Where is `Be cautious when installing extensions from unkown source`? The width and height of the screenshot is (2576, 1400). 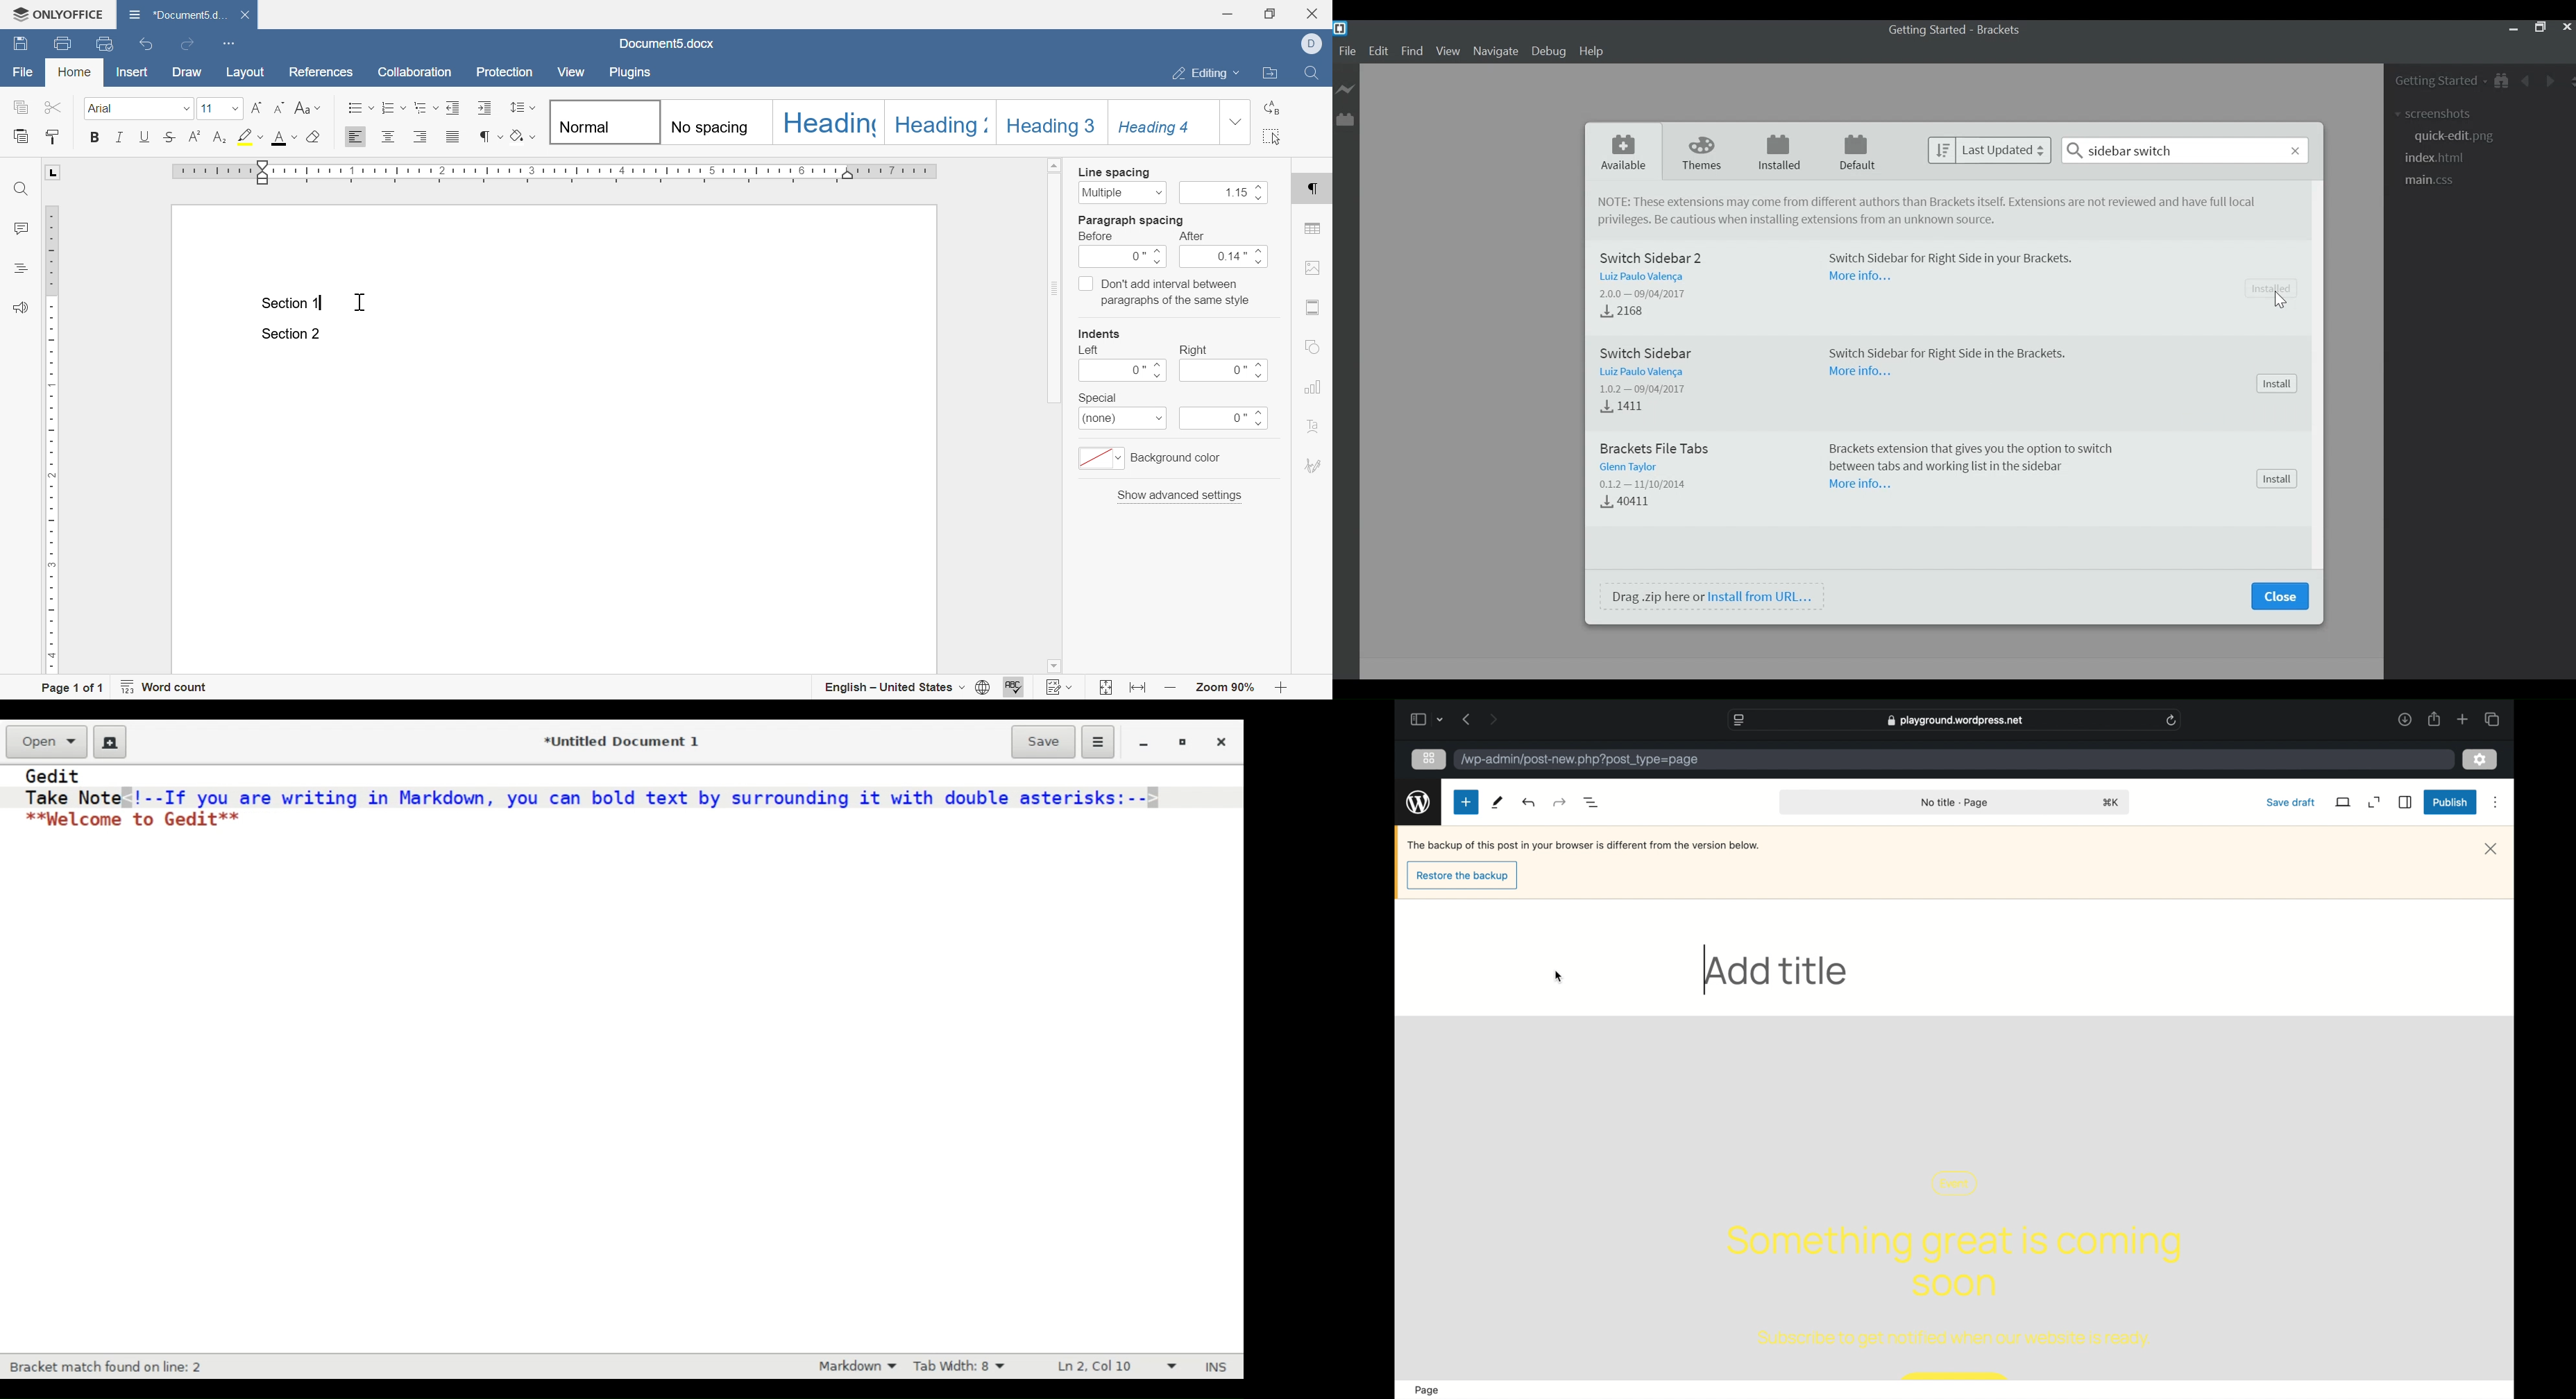 Be cautious when installing extensions from unkown source is located at coordinates (1796, 222).